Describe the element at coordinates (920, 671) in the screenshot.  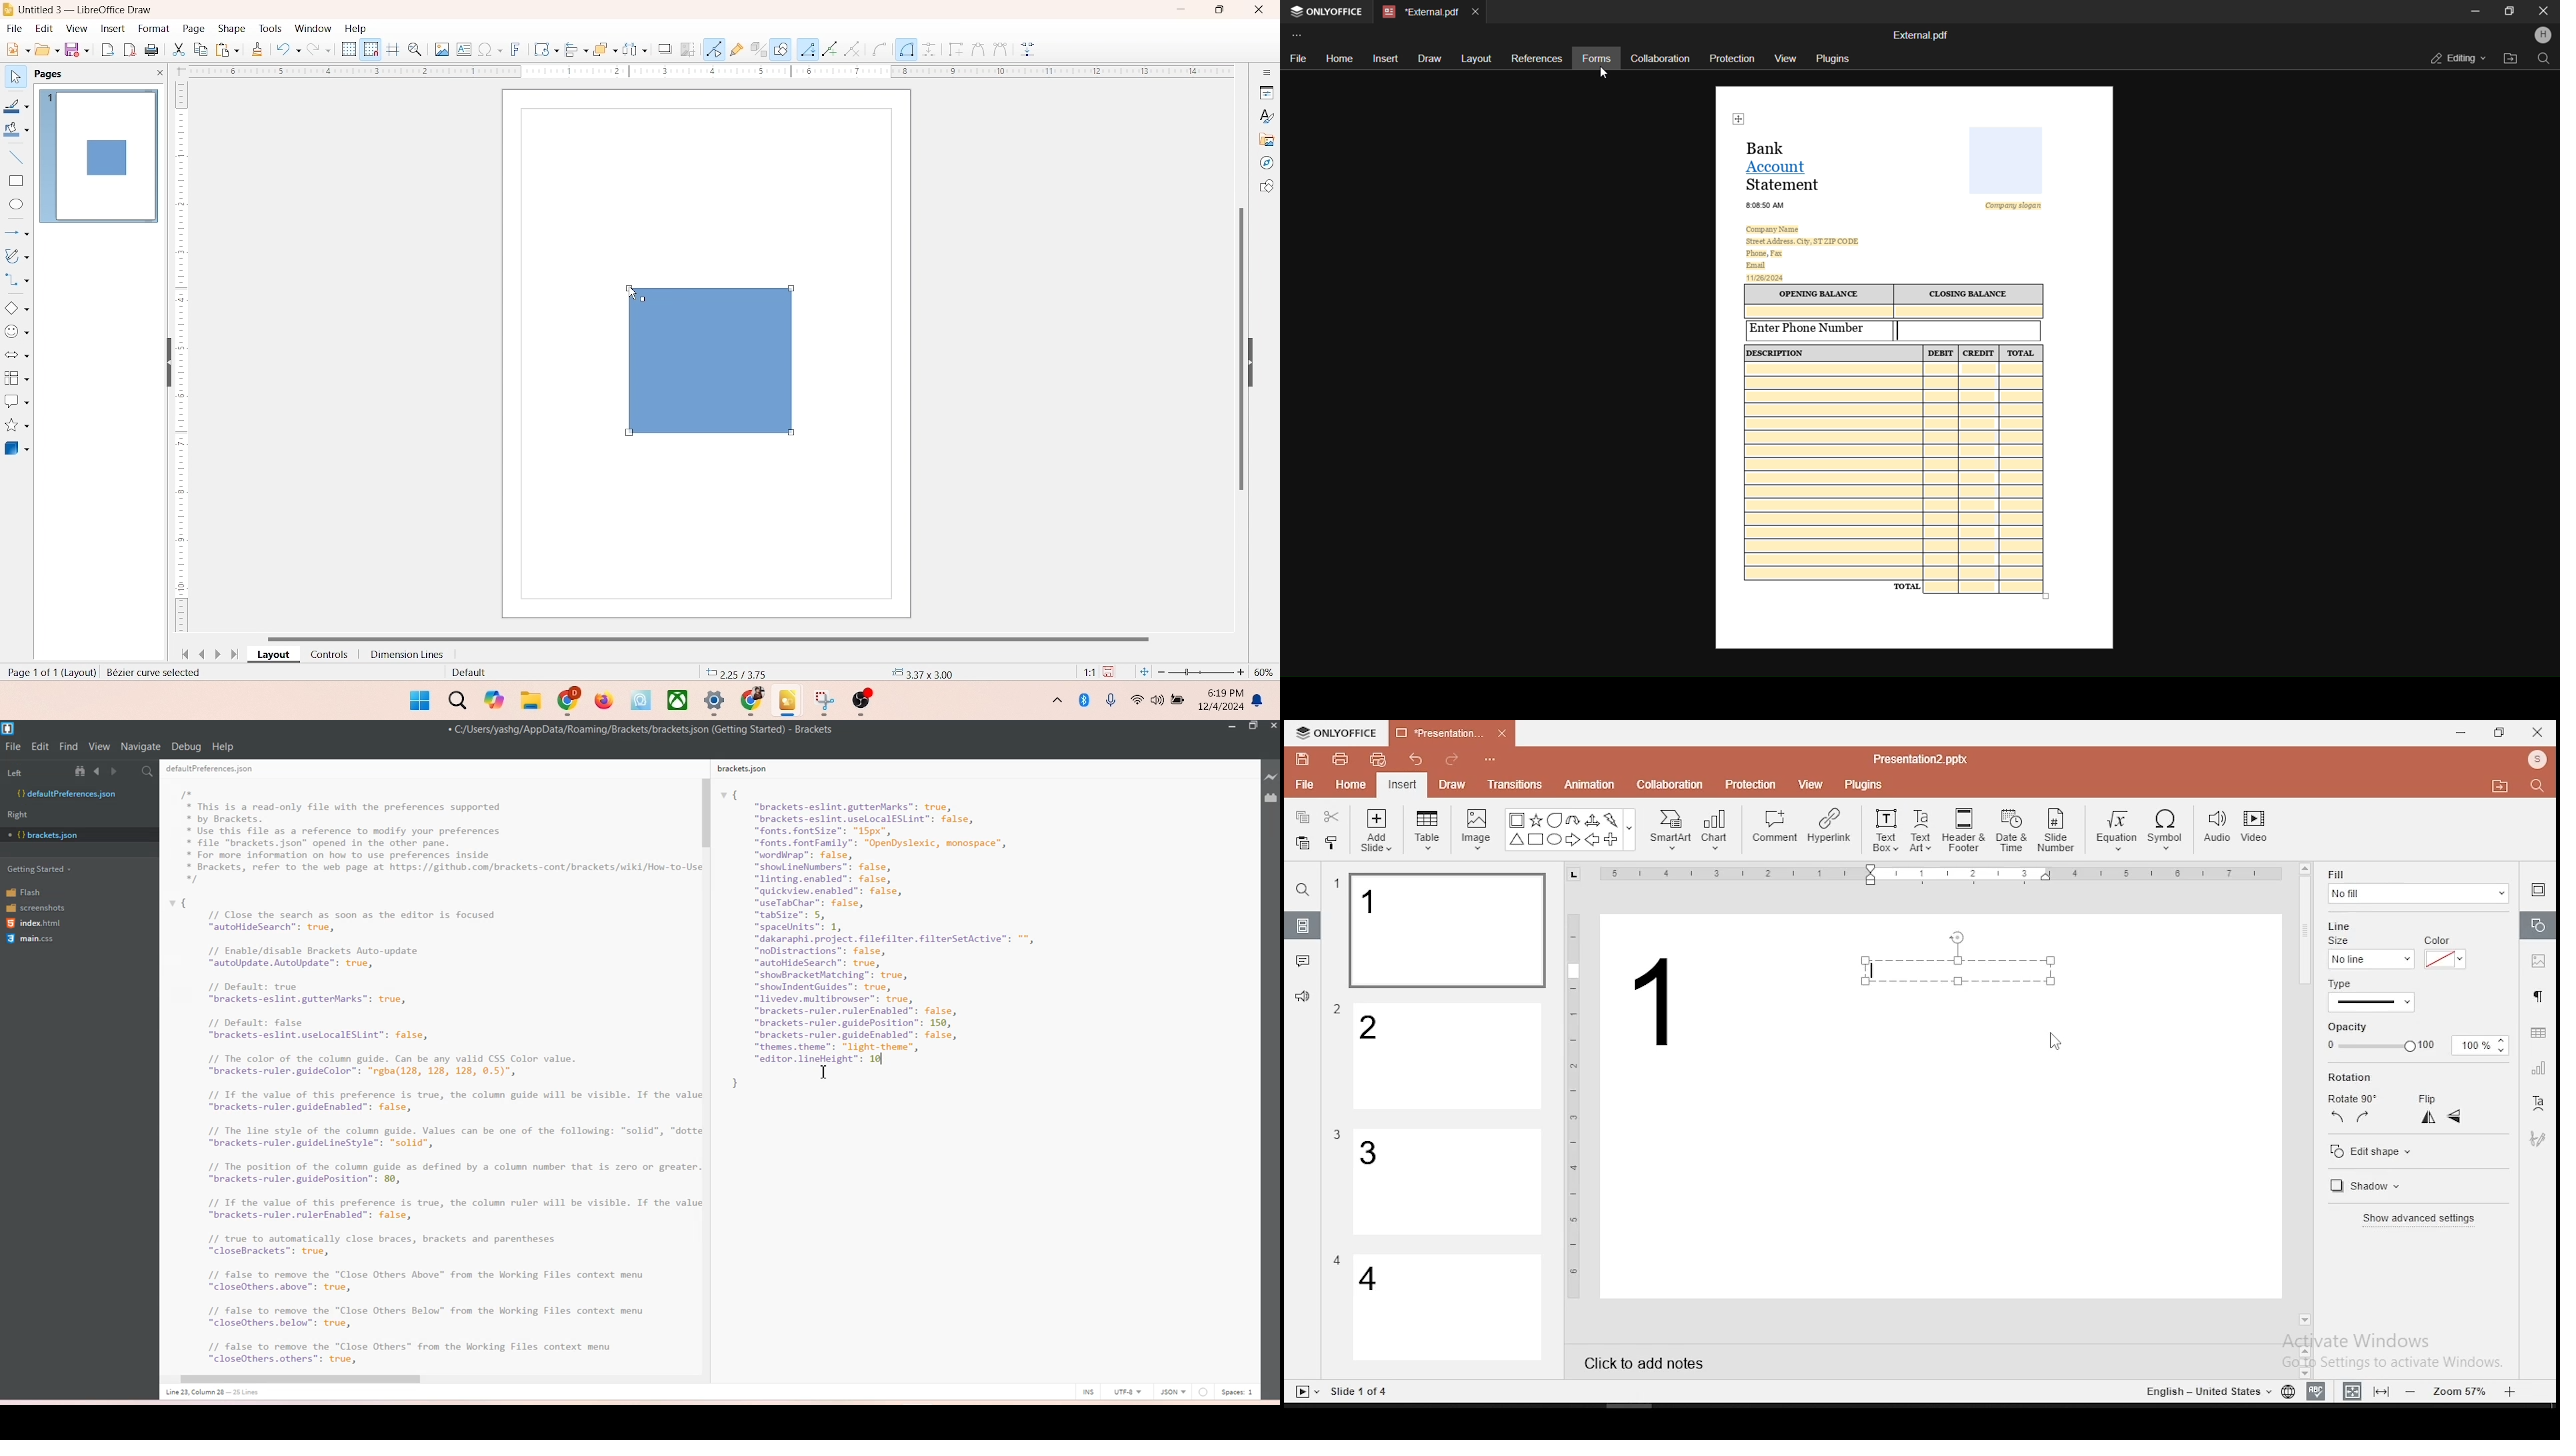
I see `anchor point` at that location.